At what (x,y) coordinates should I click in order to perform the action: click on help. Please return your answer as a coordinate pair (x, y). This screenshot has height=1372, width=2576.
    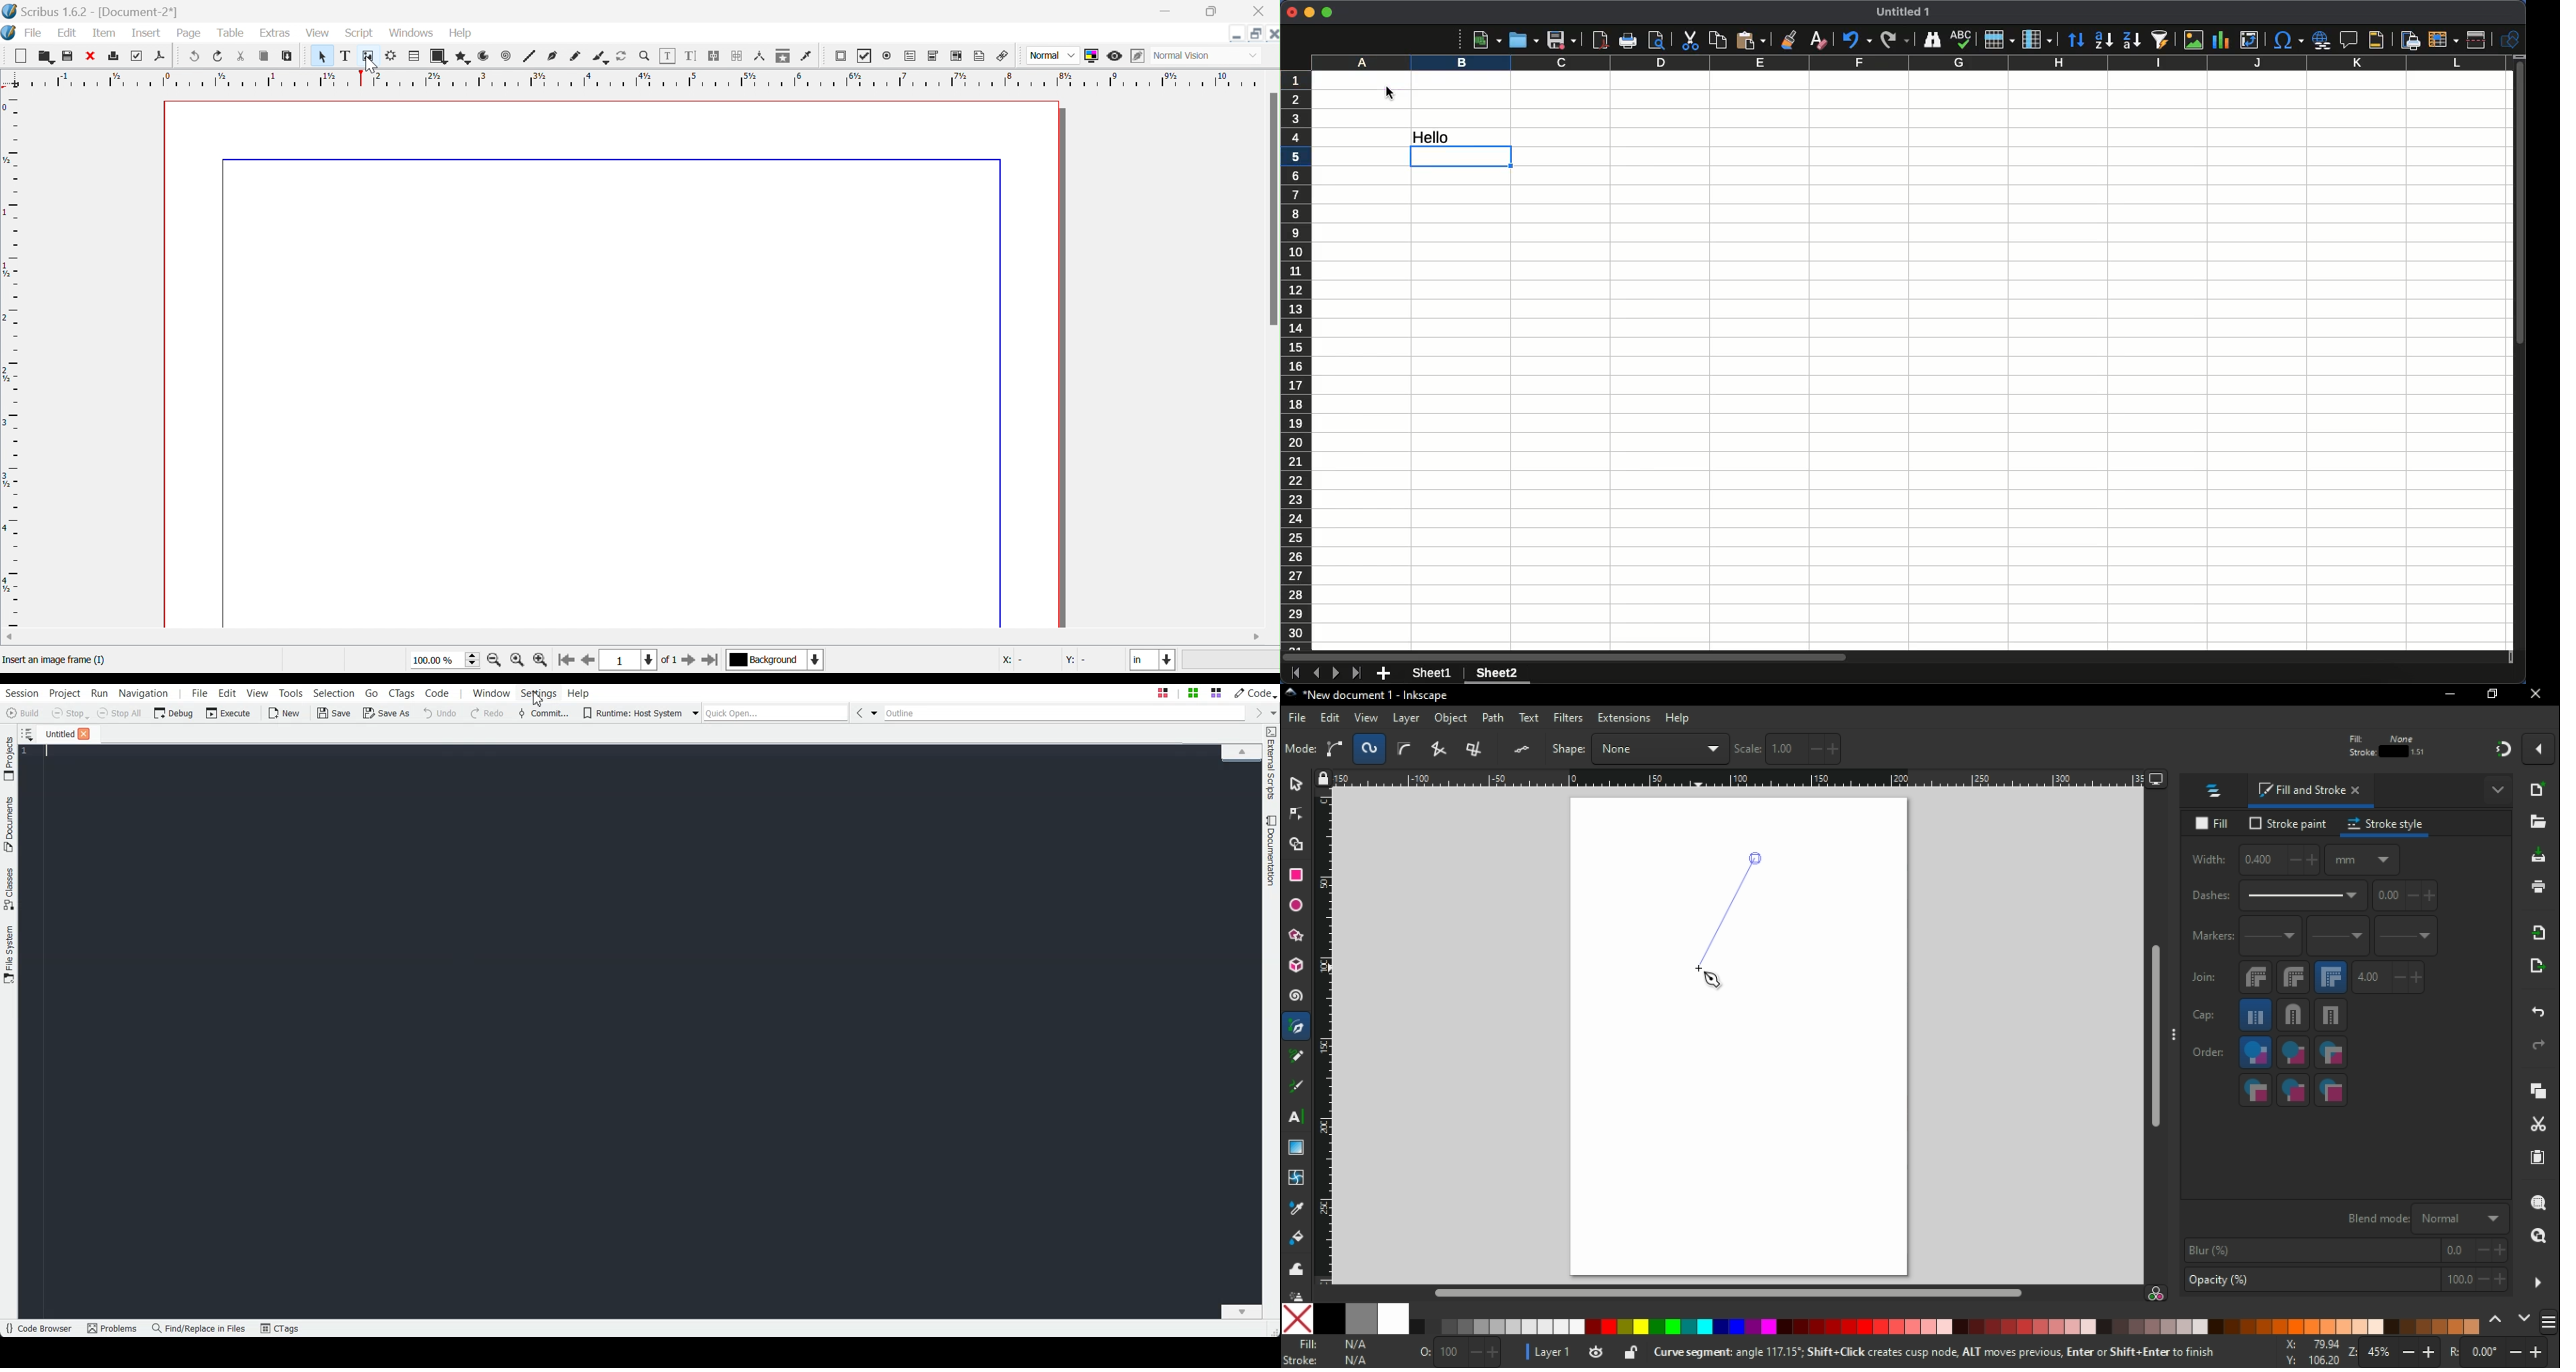
    Looking at the image, I should click on (462, 32).